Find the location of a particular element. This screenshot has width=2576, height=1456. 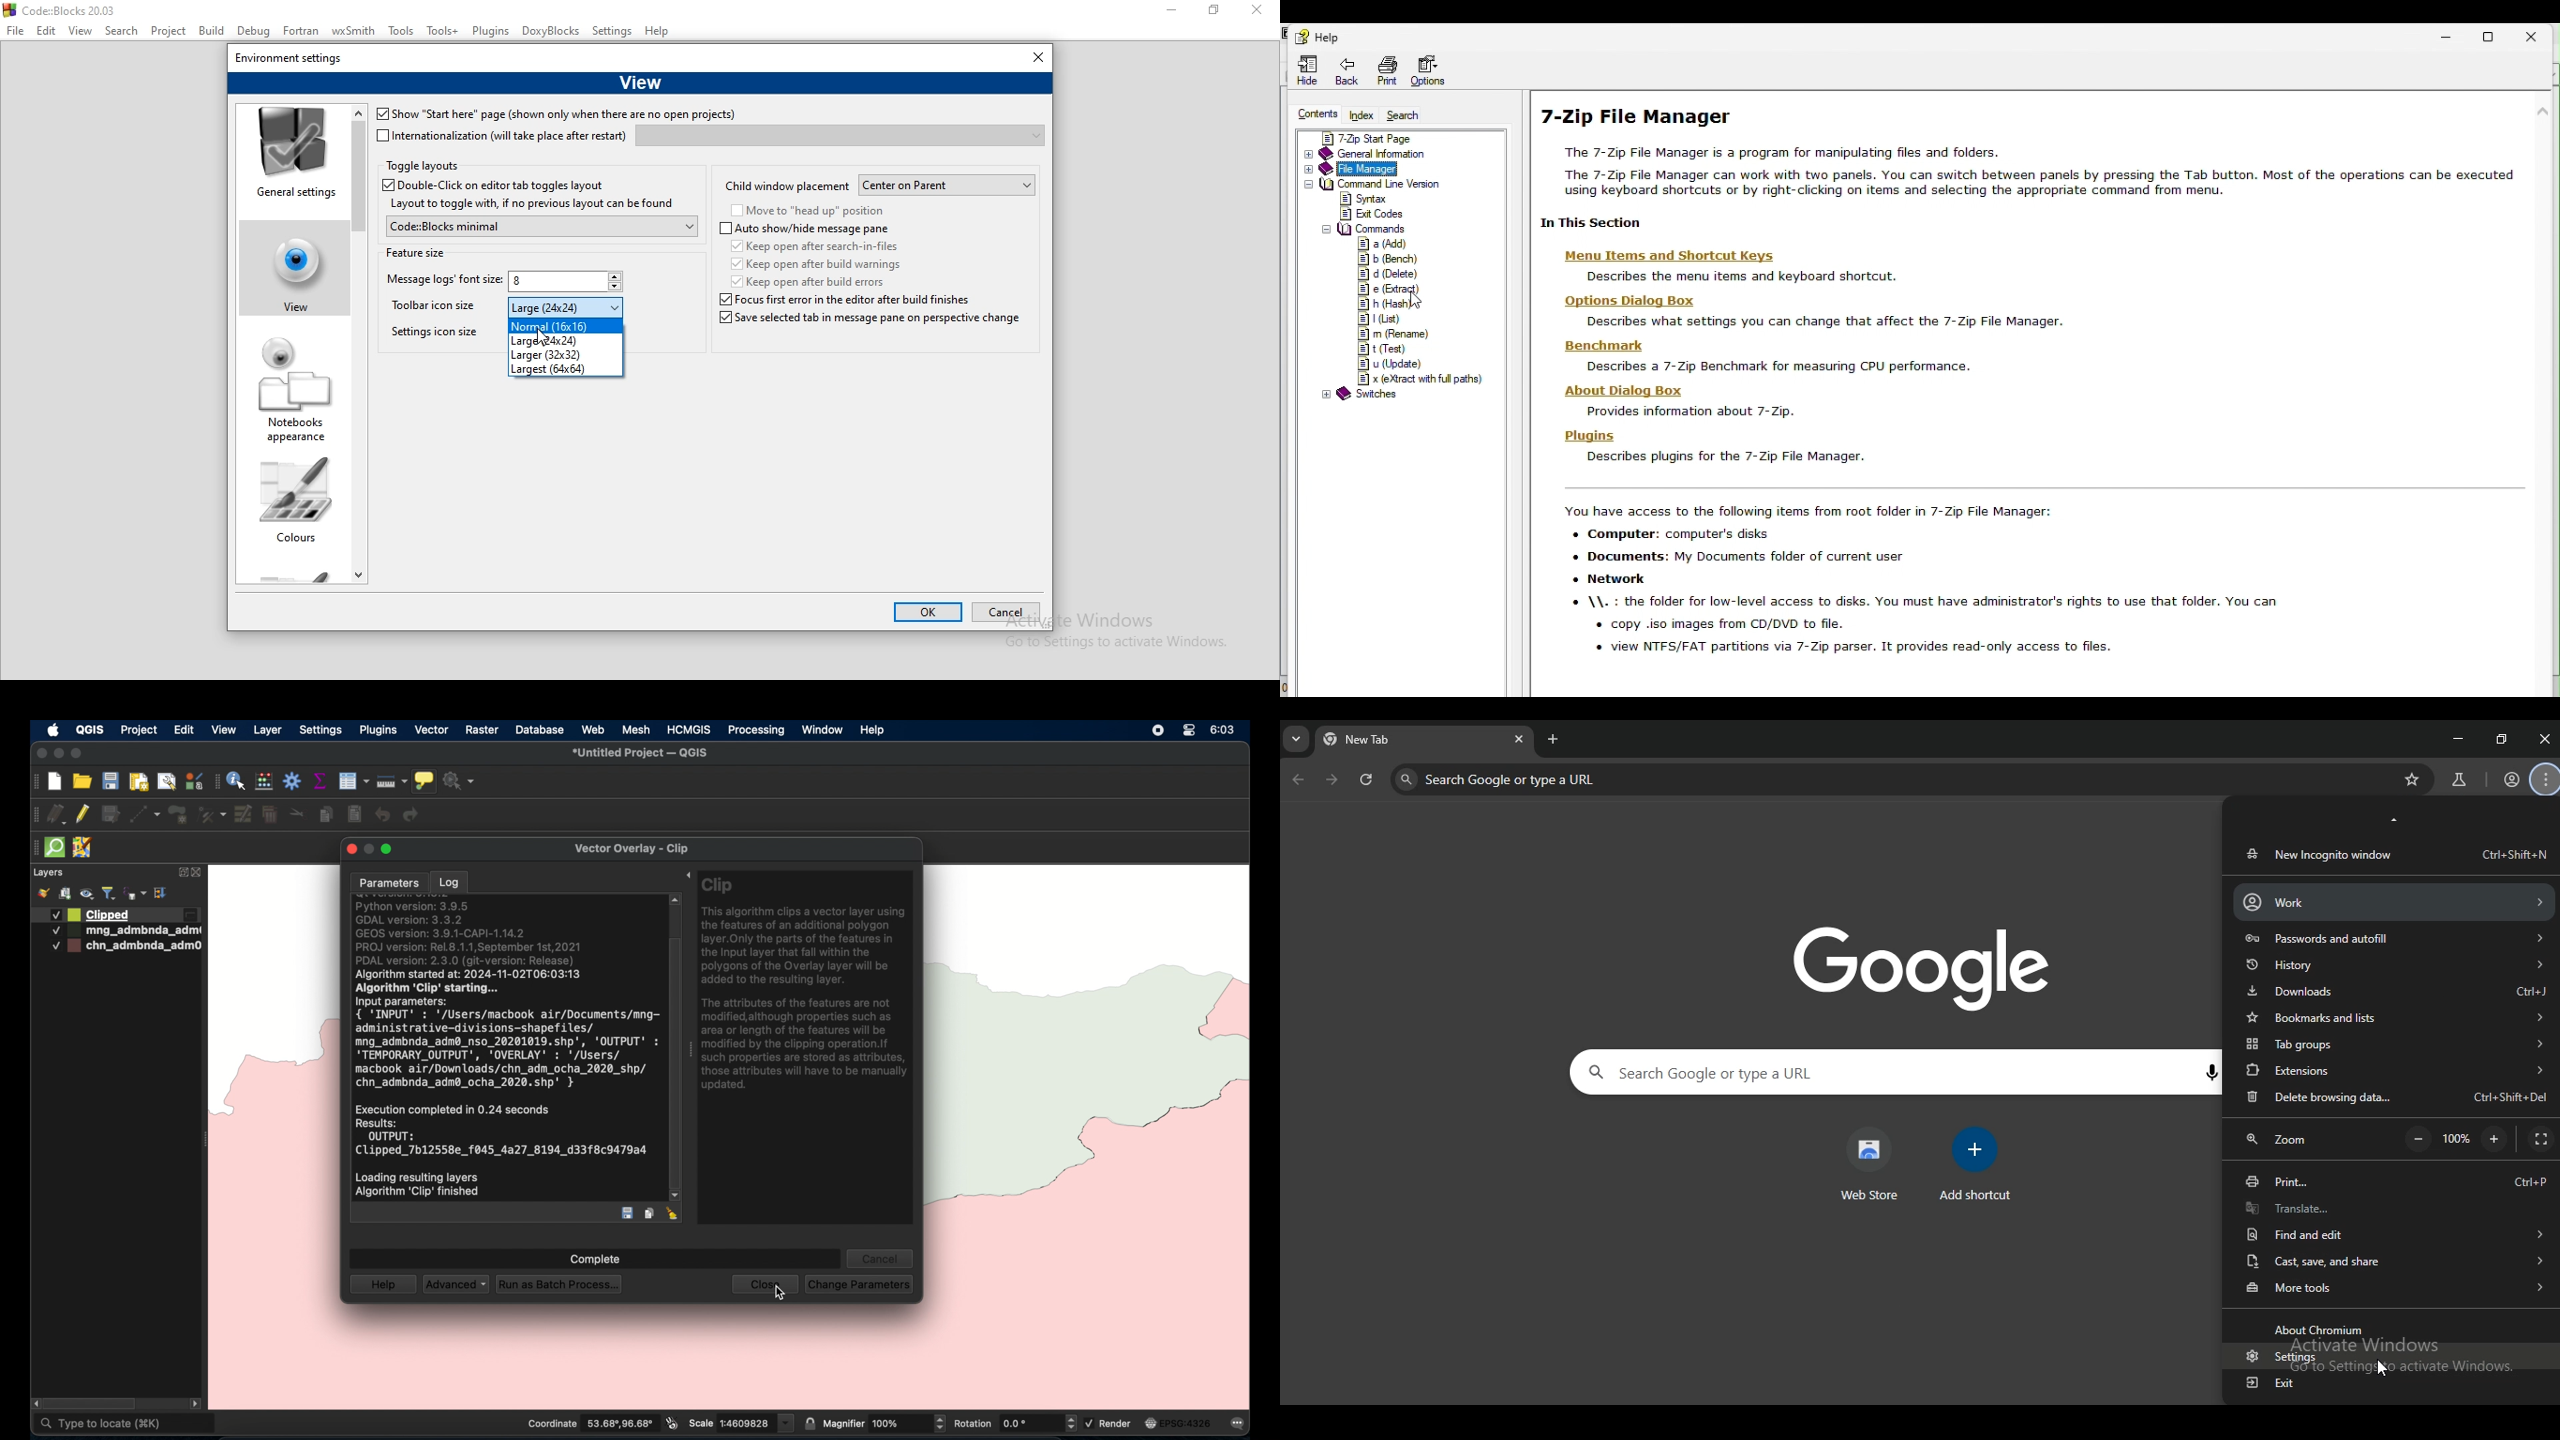

messages is located at coordinates (1240, 1425).